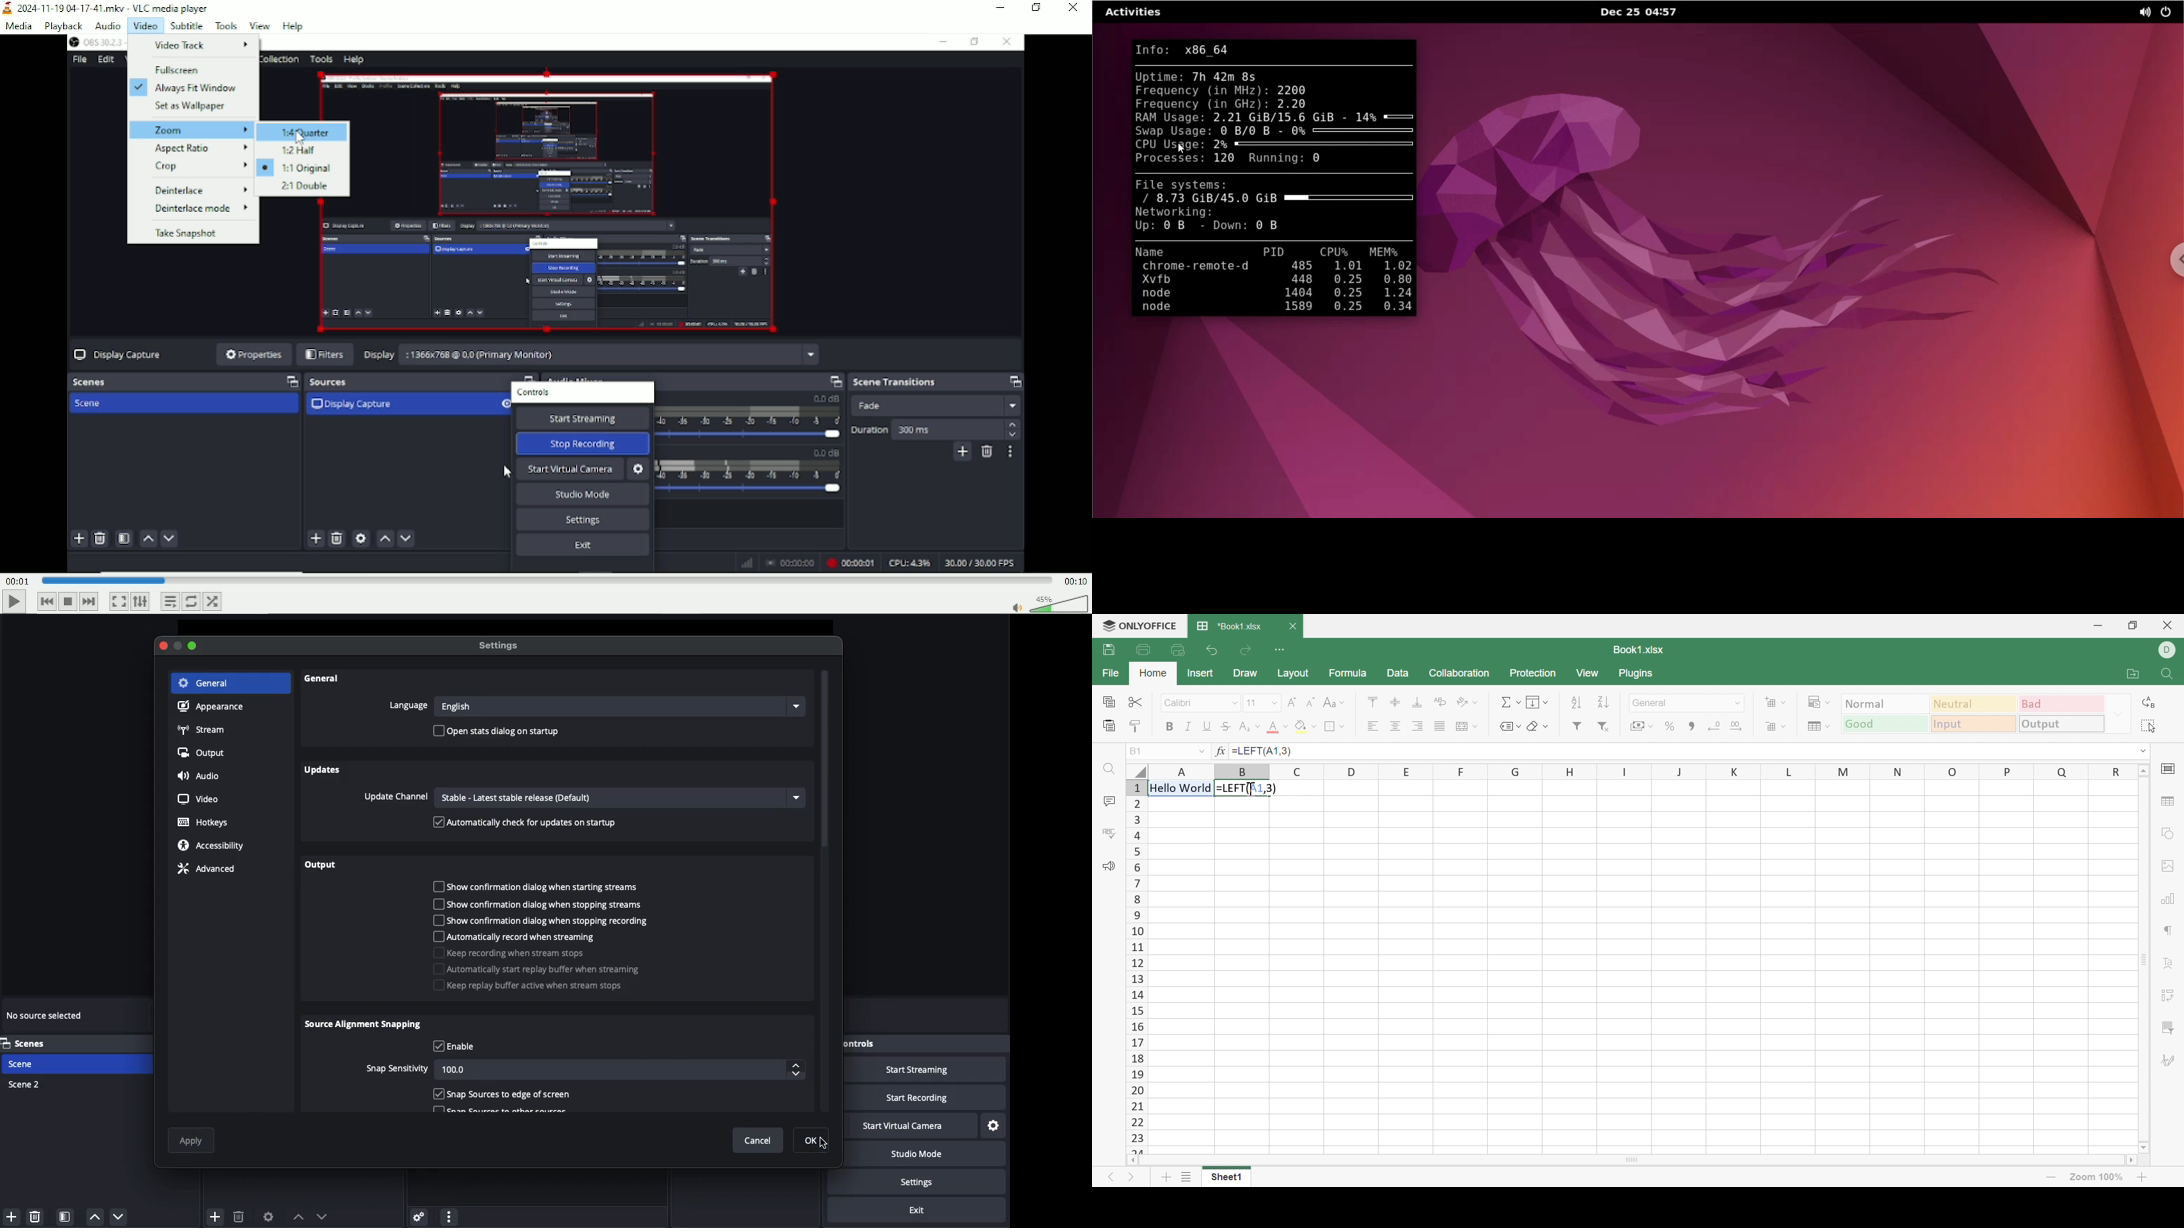 The height and width of the screenshot is (1232, 2184). I want to click on Filter, so click(1577, 727).